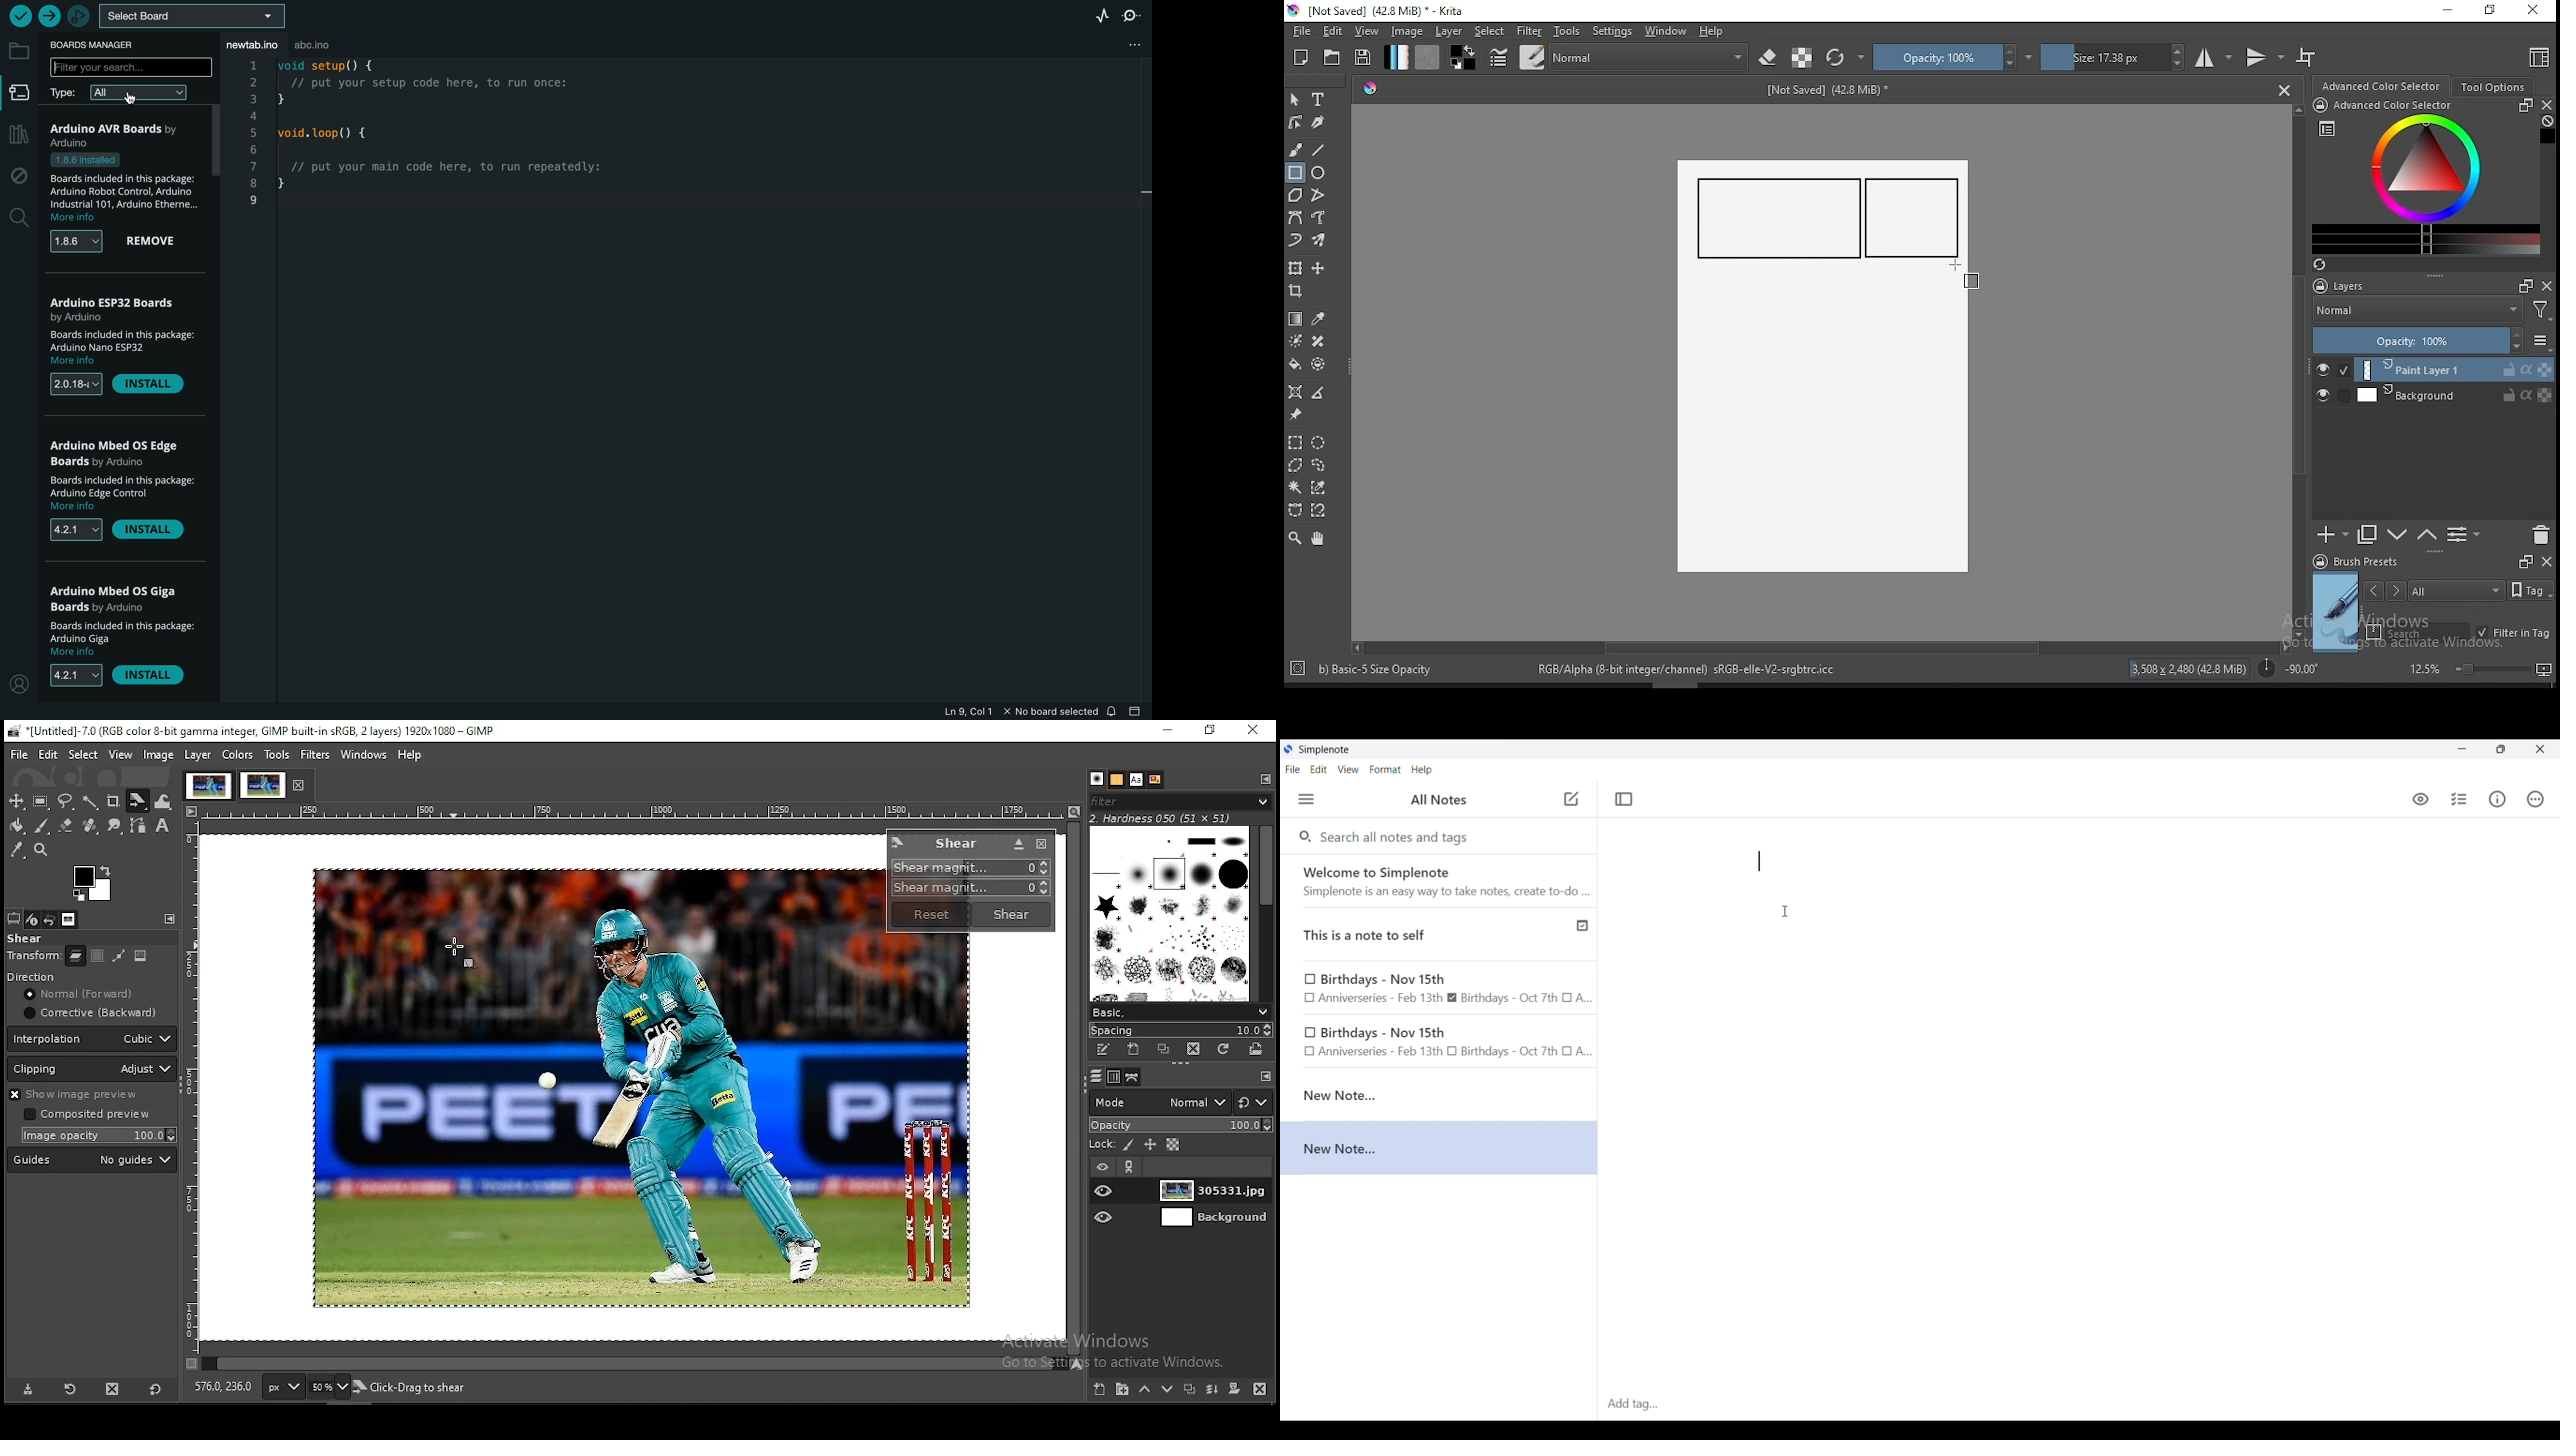 This screenshot has width=2576, height=1456. What do you see at coordinates (1296, 465) in the screenshot?
I see `polygon selection tool` at bounding box center [1296, 465].